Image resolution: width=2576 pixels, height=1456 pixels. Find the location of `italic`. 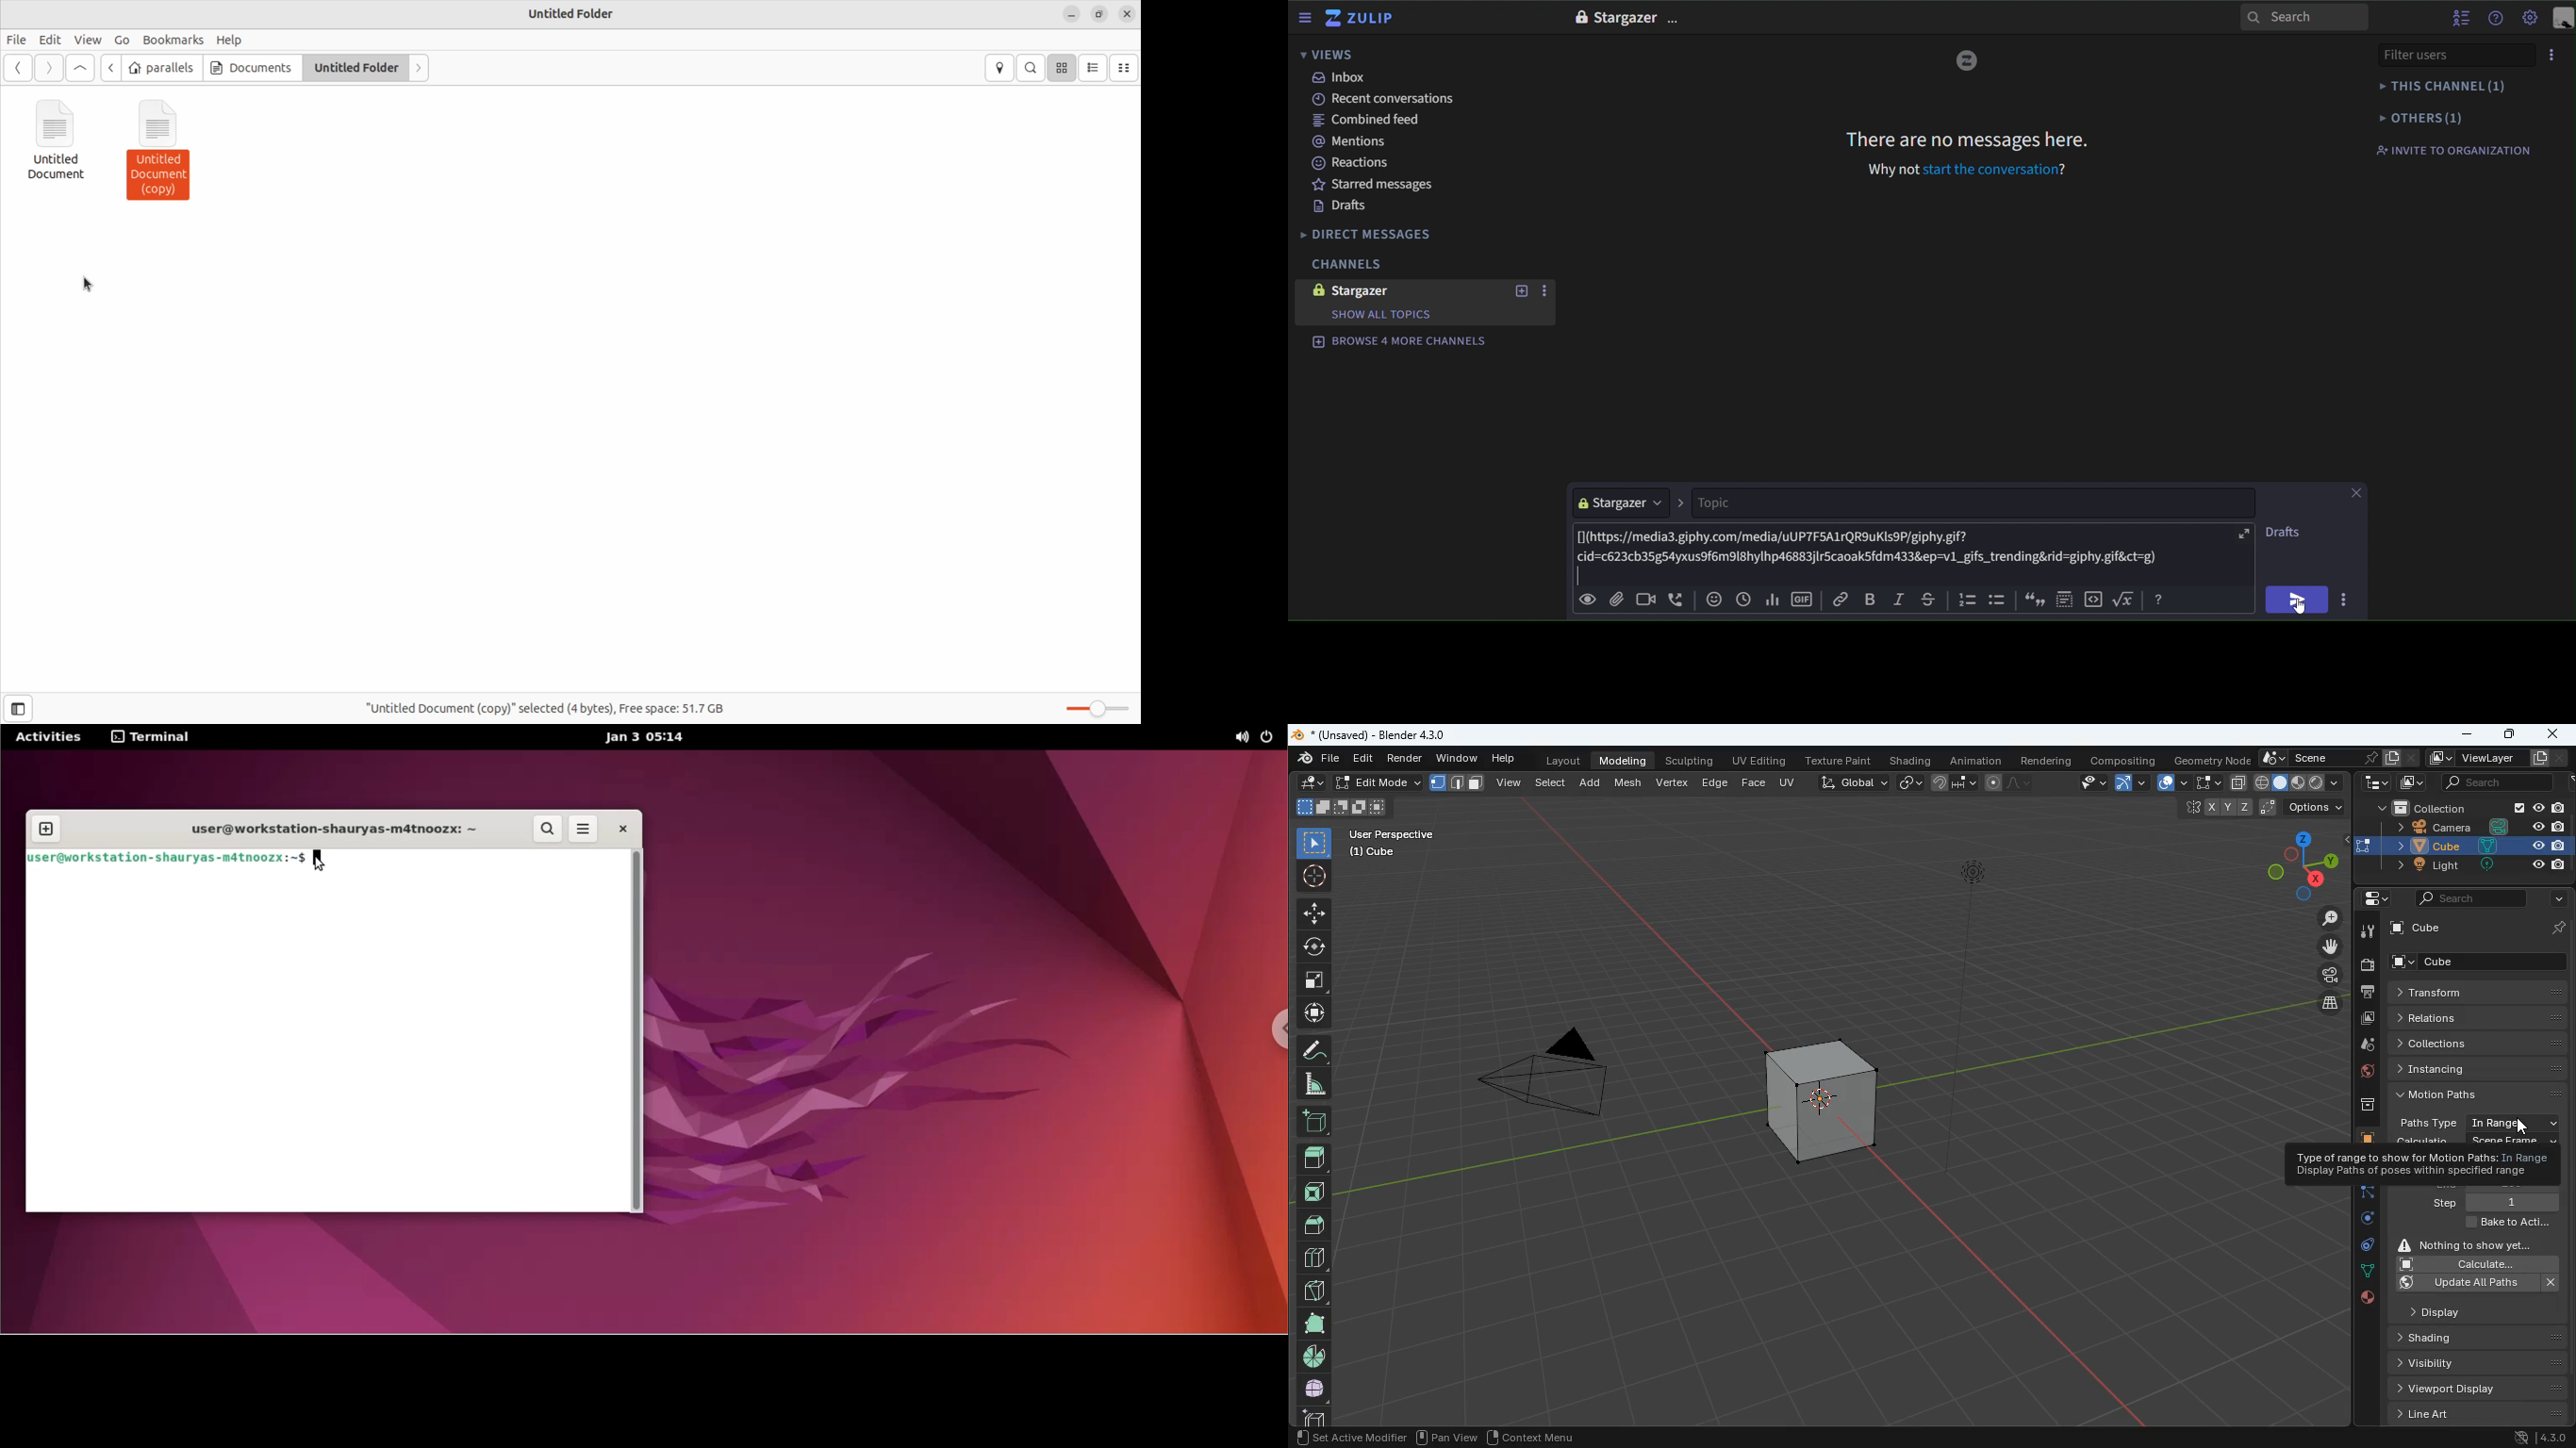

italic is located at coordinates (1898, 601).